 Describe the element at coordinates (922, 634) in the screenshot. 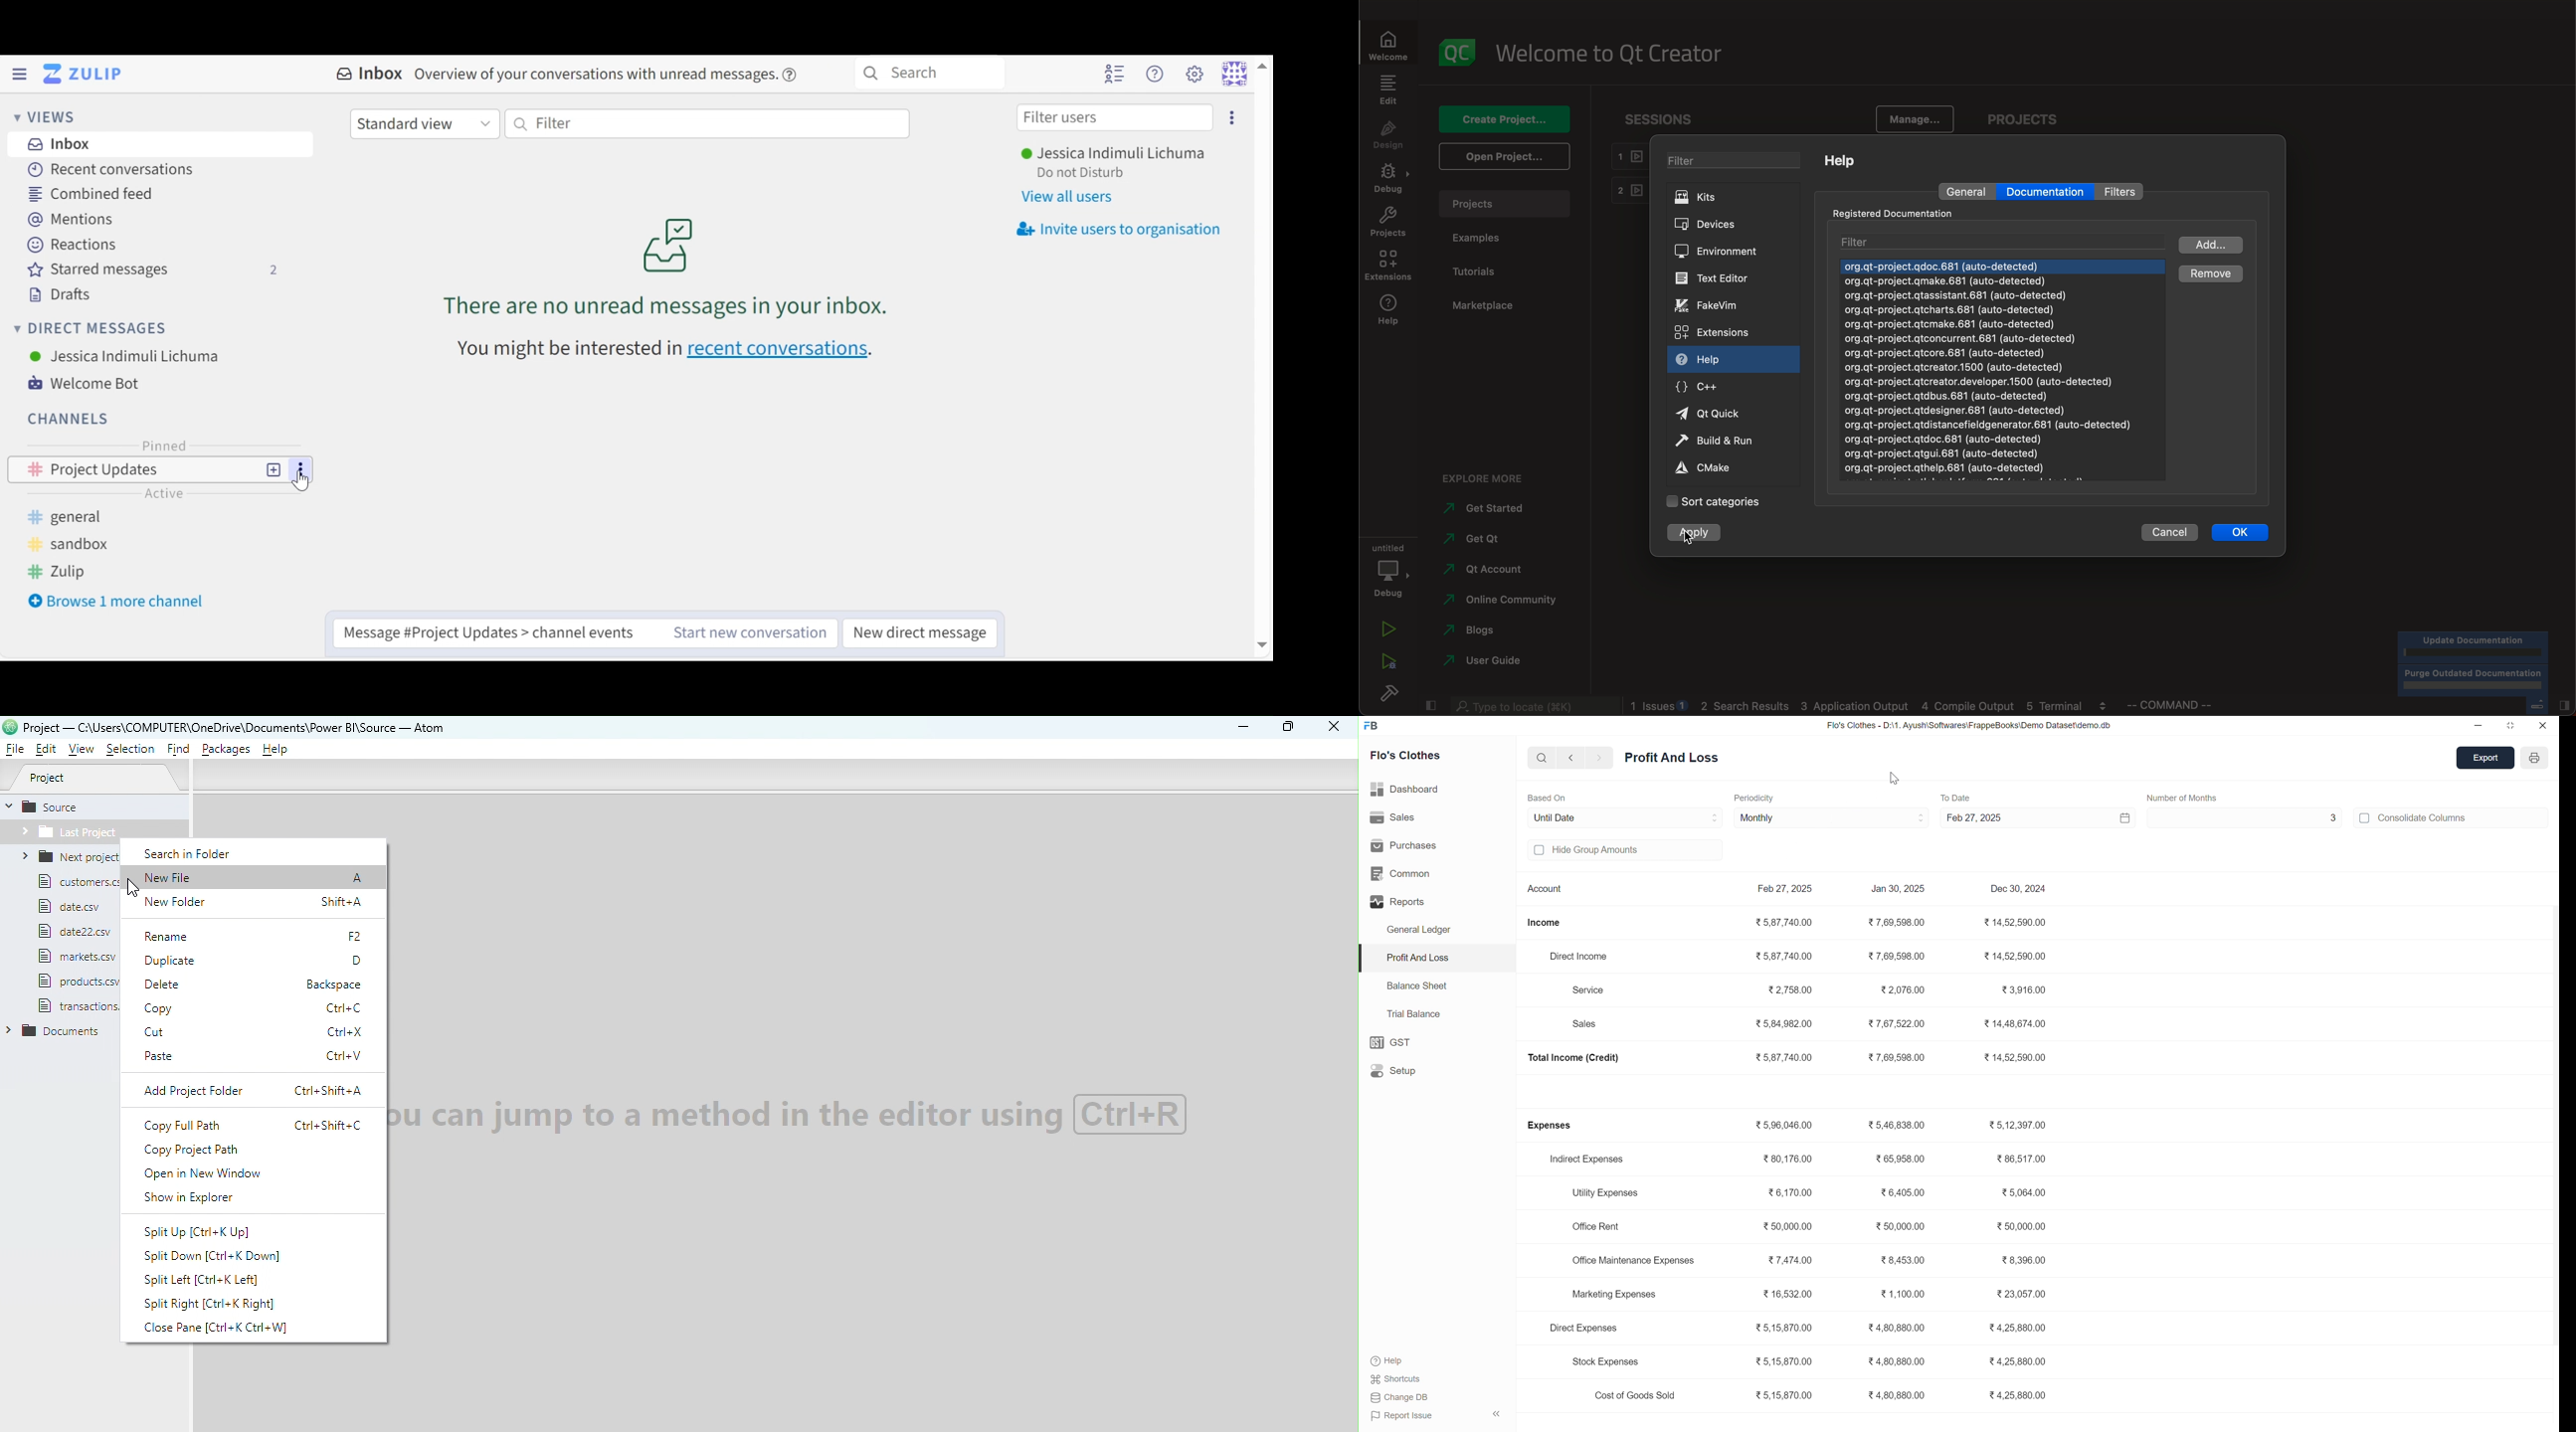

I see `New direct message` at that location.